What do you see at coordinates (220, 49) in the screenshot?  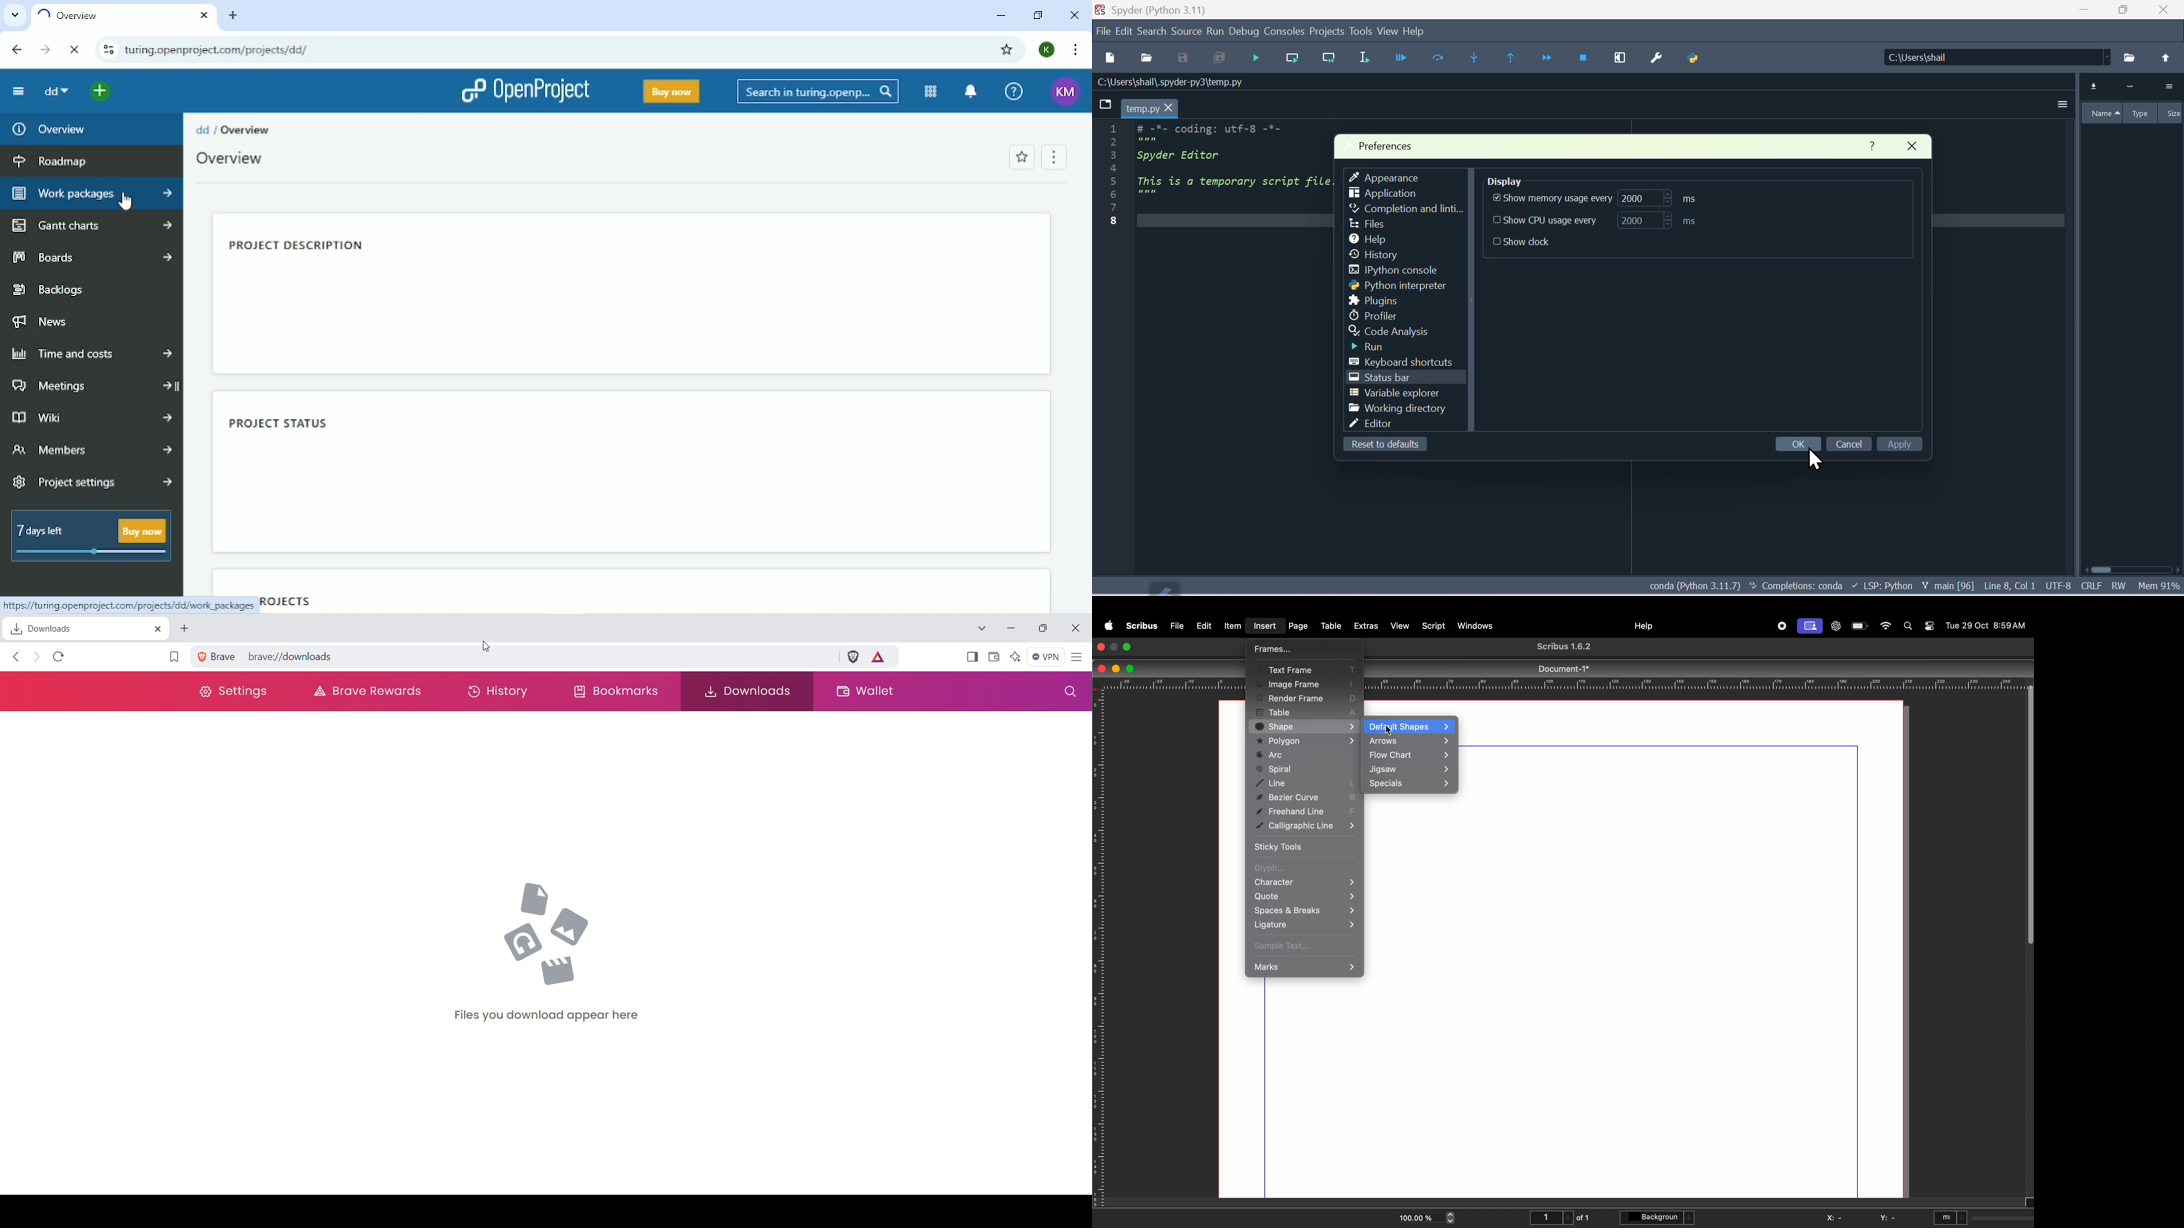 I see `Site` at bounding box center [220, 49].